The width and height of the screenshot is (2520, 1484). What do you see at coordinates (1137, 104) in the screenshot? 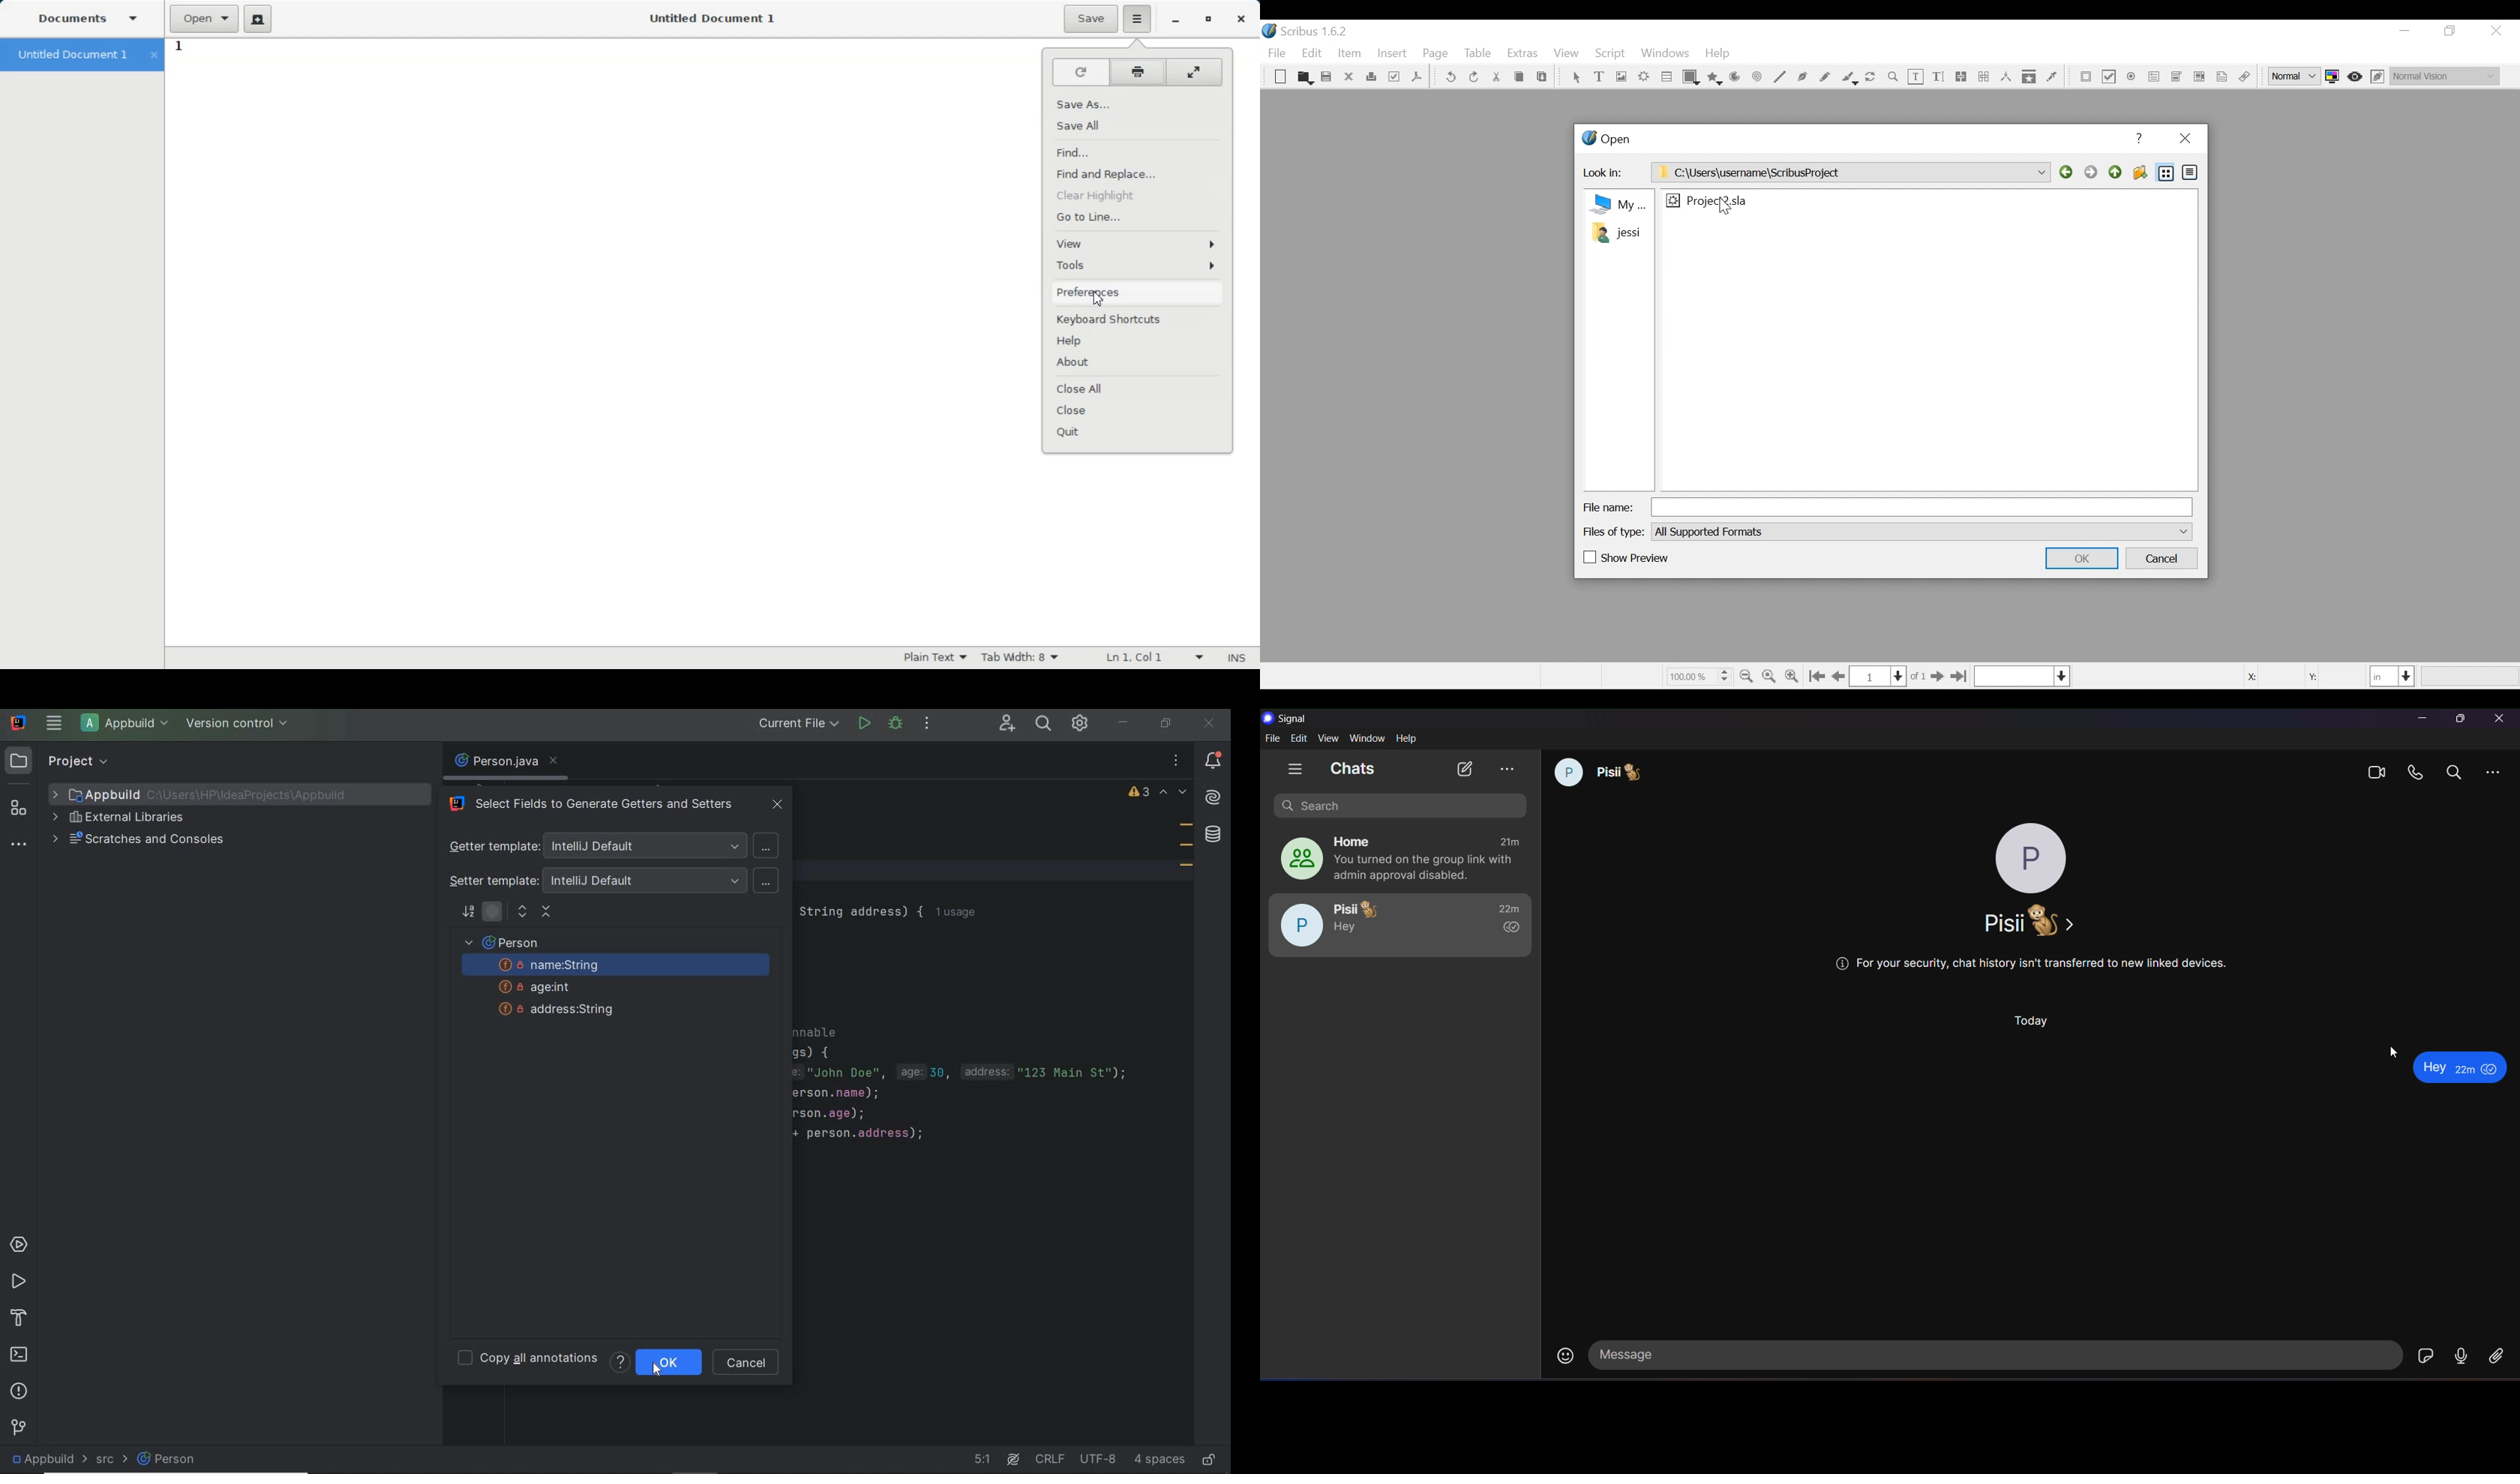
I see `Save As` at bounding box center [1137, 104].